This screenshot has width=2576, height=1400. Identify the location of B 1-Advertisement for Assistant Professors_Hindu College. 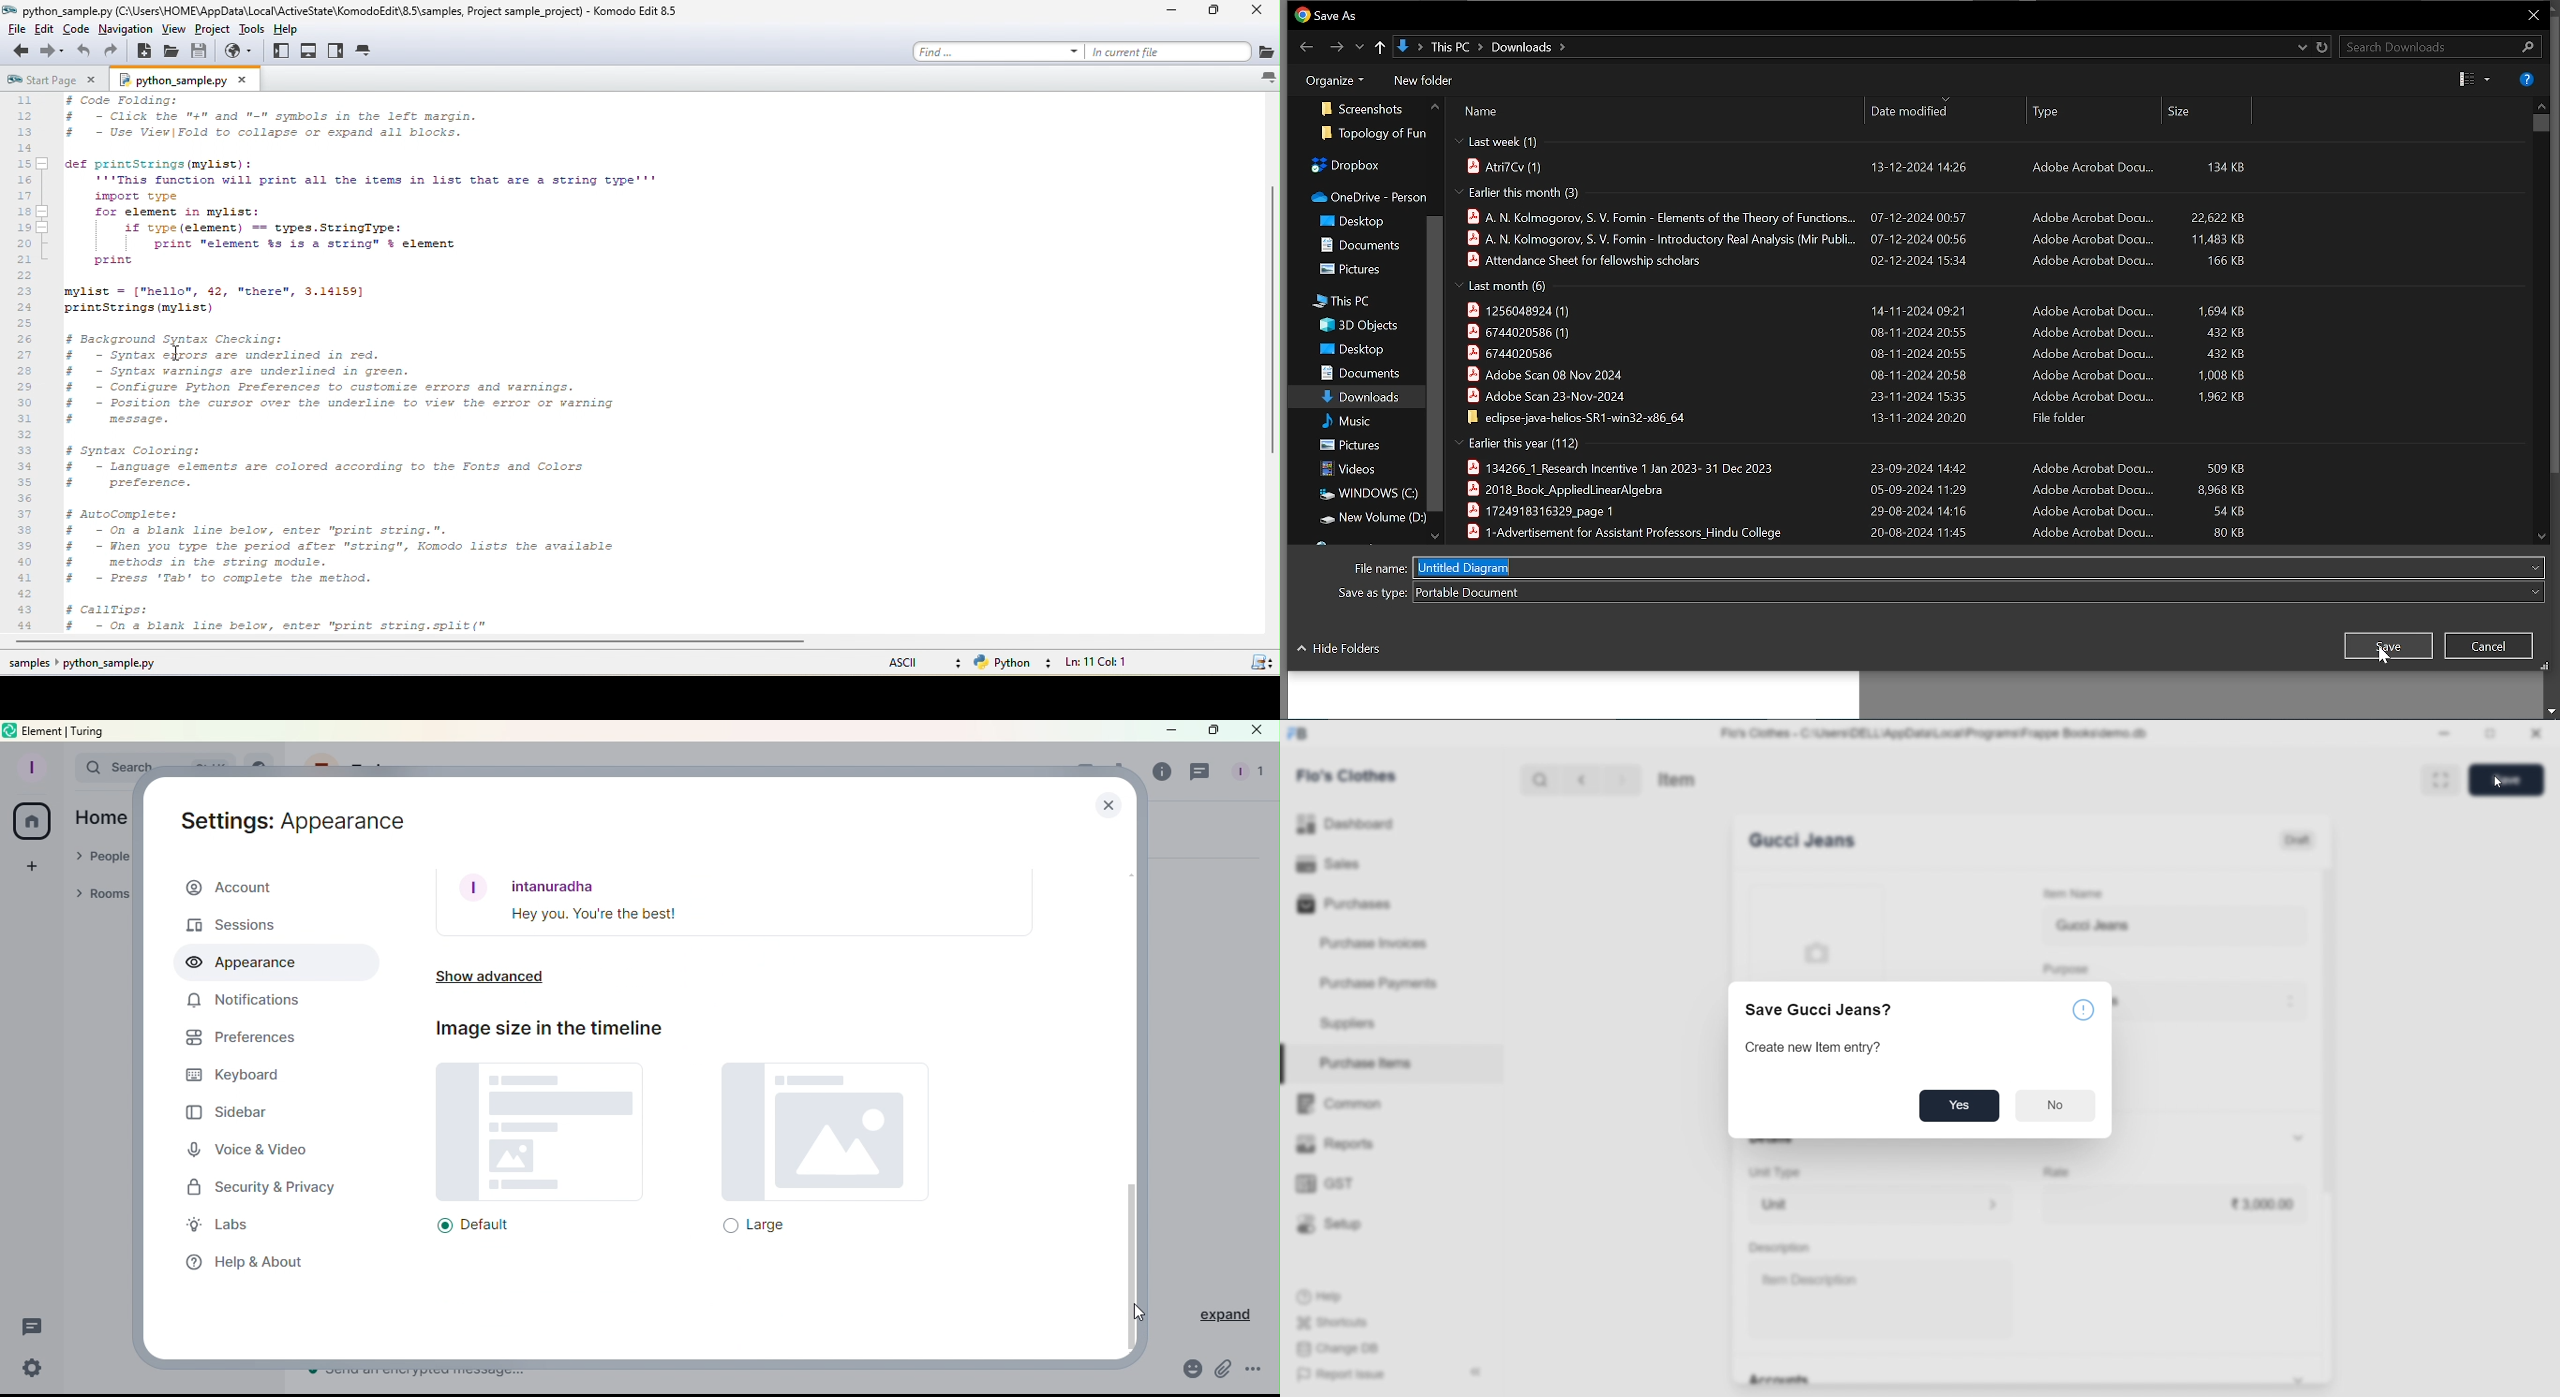
(1626, 531).